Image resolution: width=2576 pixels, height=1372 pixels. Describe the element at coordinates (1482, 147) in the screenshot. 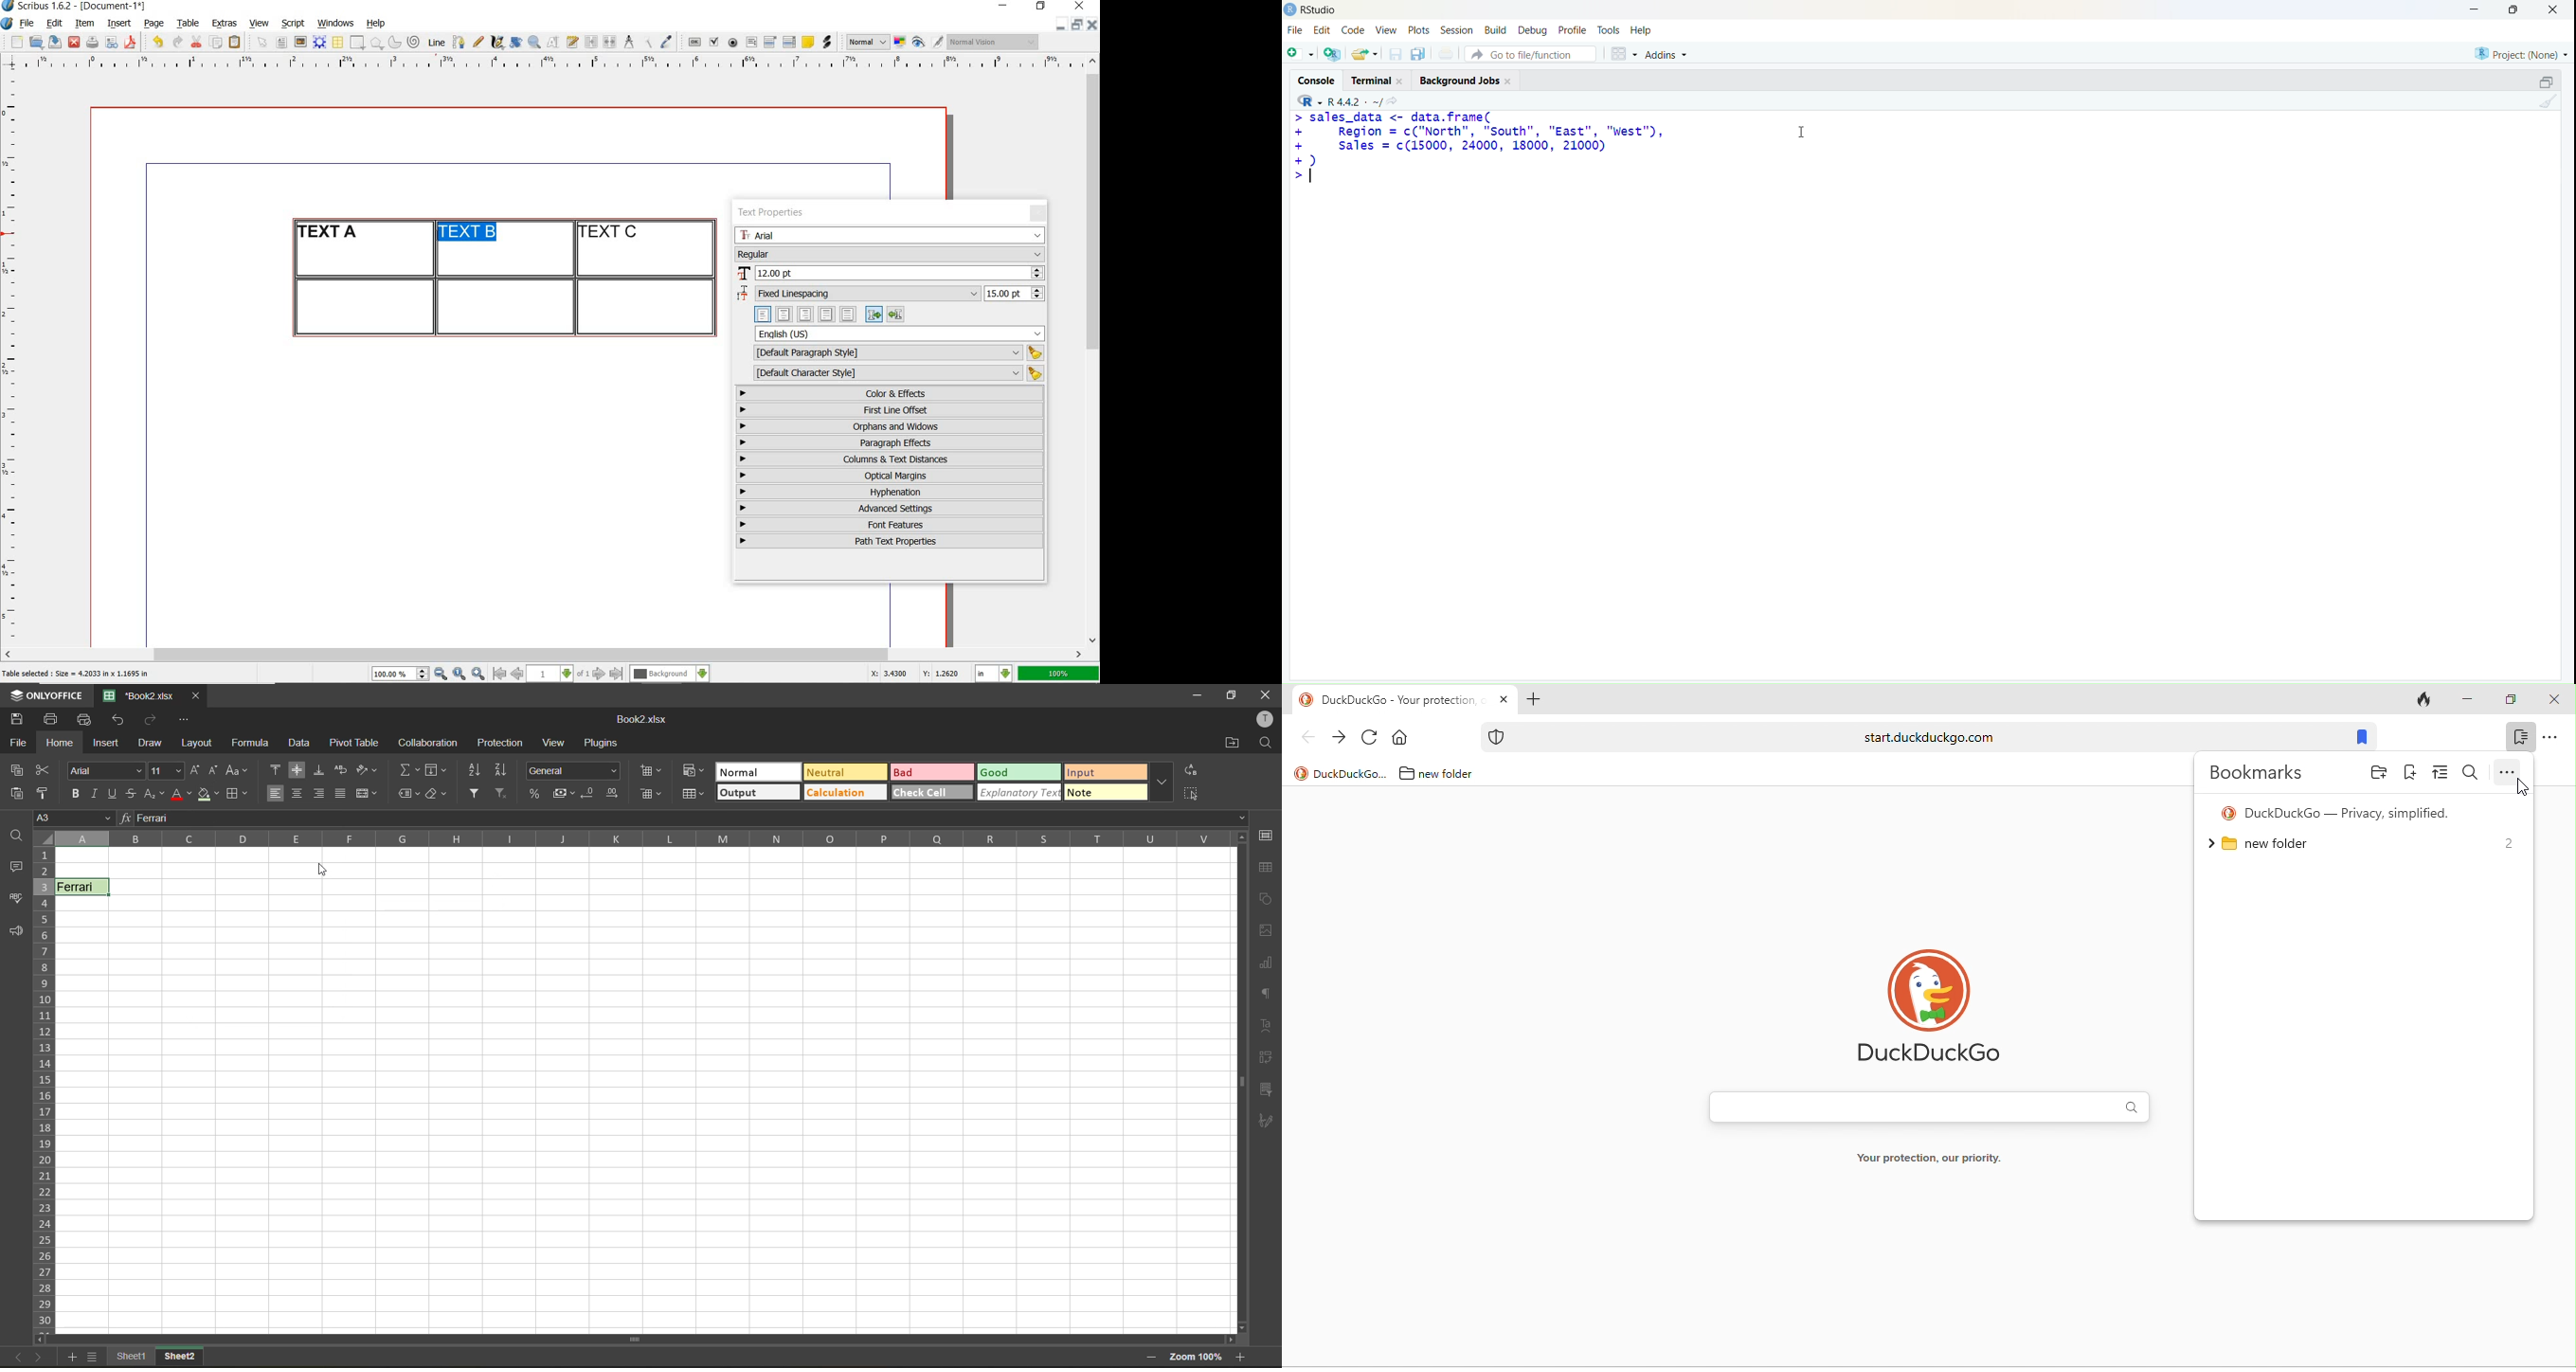

I see `sales_data <- data.rtramelRegion = c("North", "South", "East", "West"),sales = c(15000, 24000, 18000, 21000)` at that location.